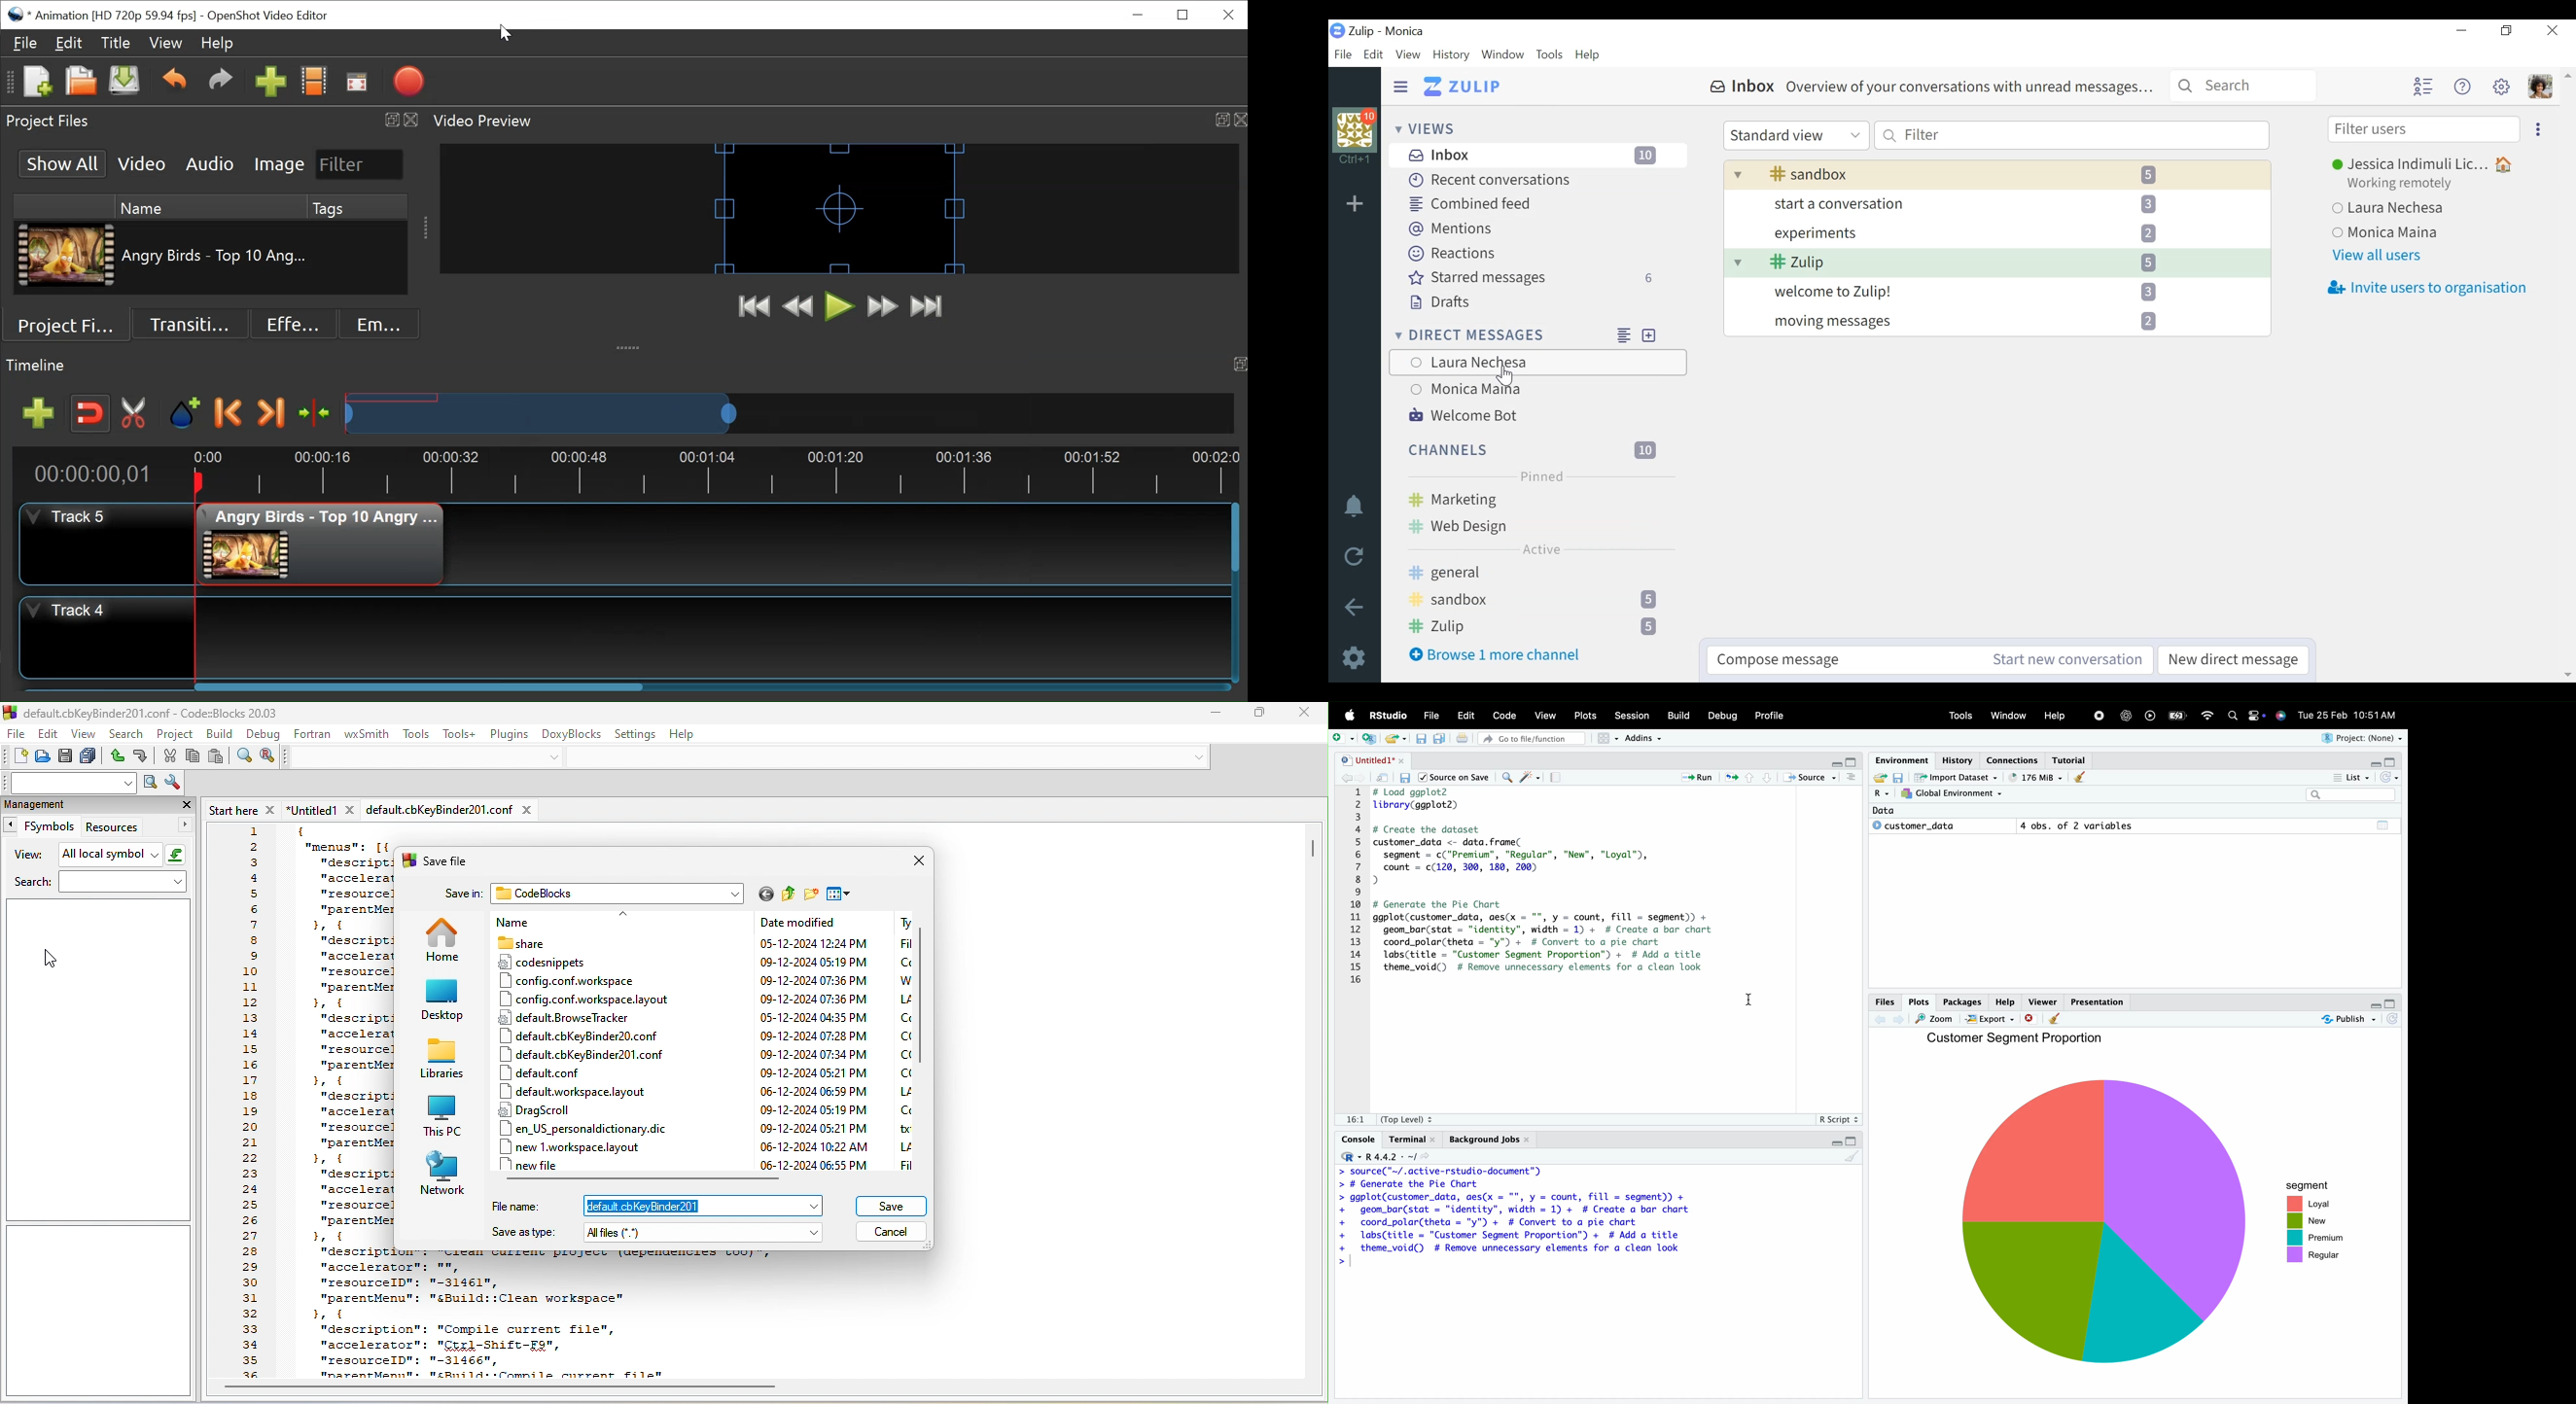  Describe the element at coordinates (1559, 779) in the screenshot. I see `notebook` at that location.